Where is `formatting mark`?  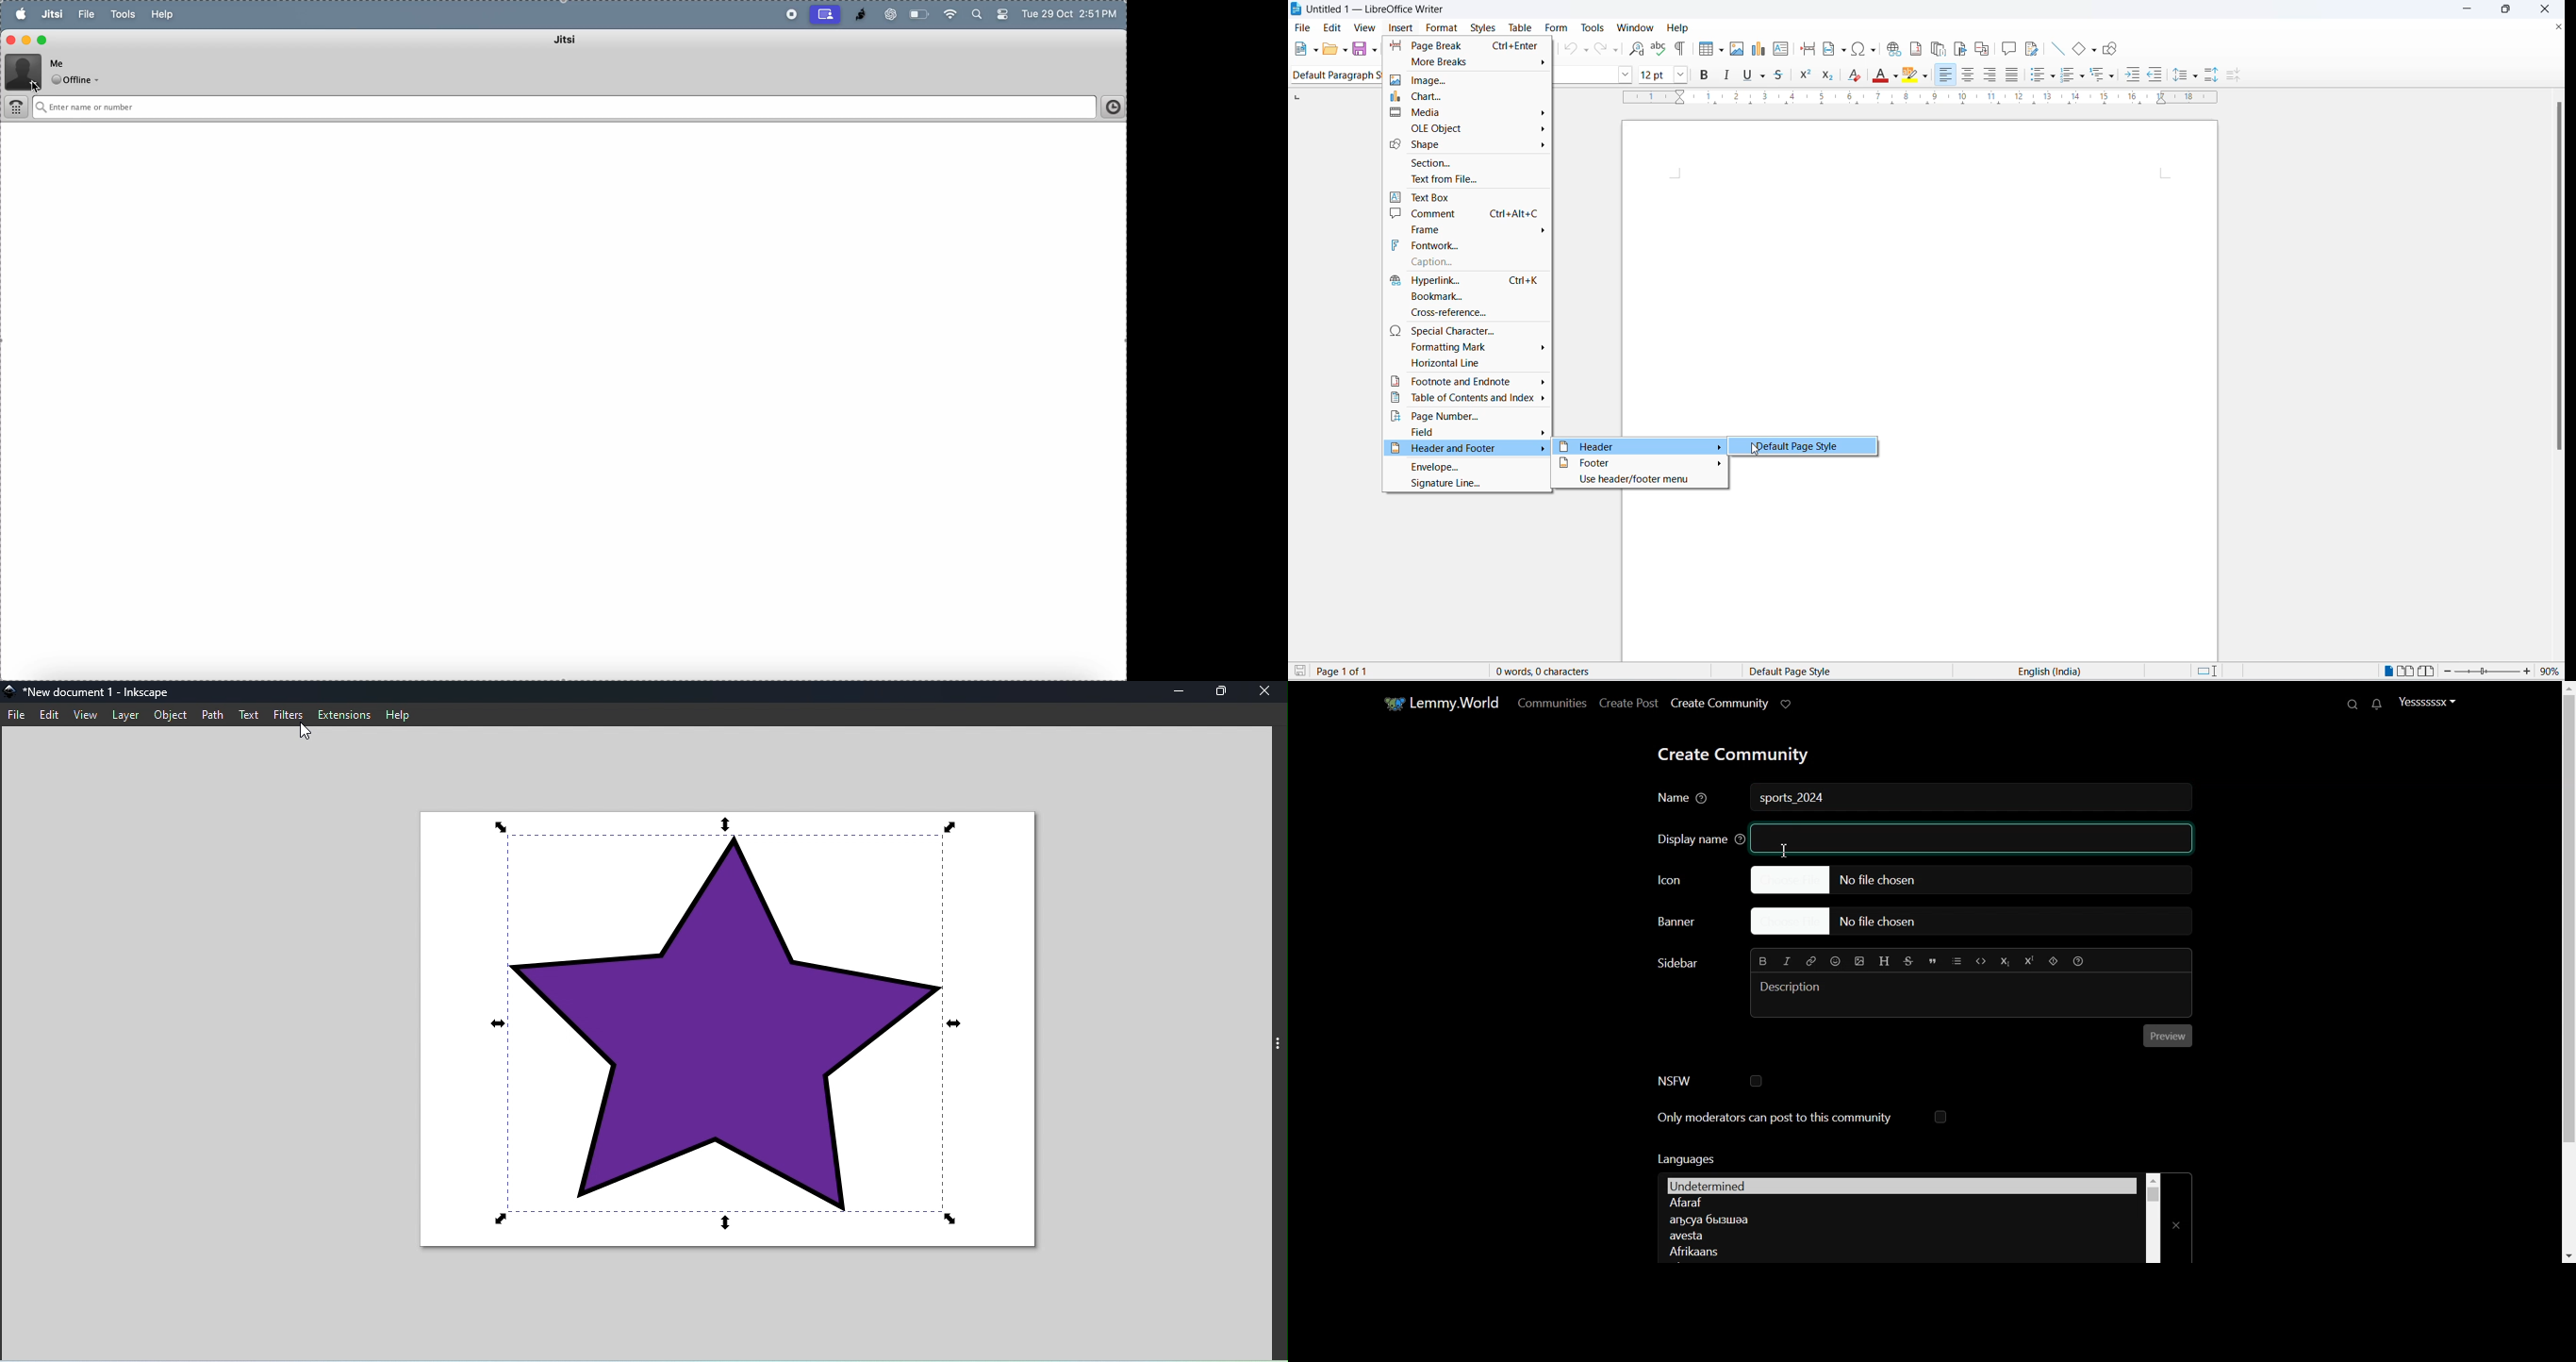 formatting mark is located at coordinates (1467, 346).